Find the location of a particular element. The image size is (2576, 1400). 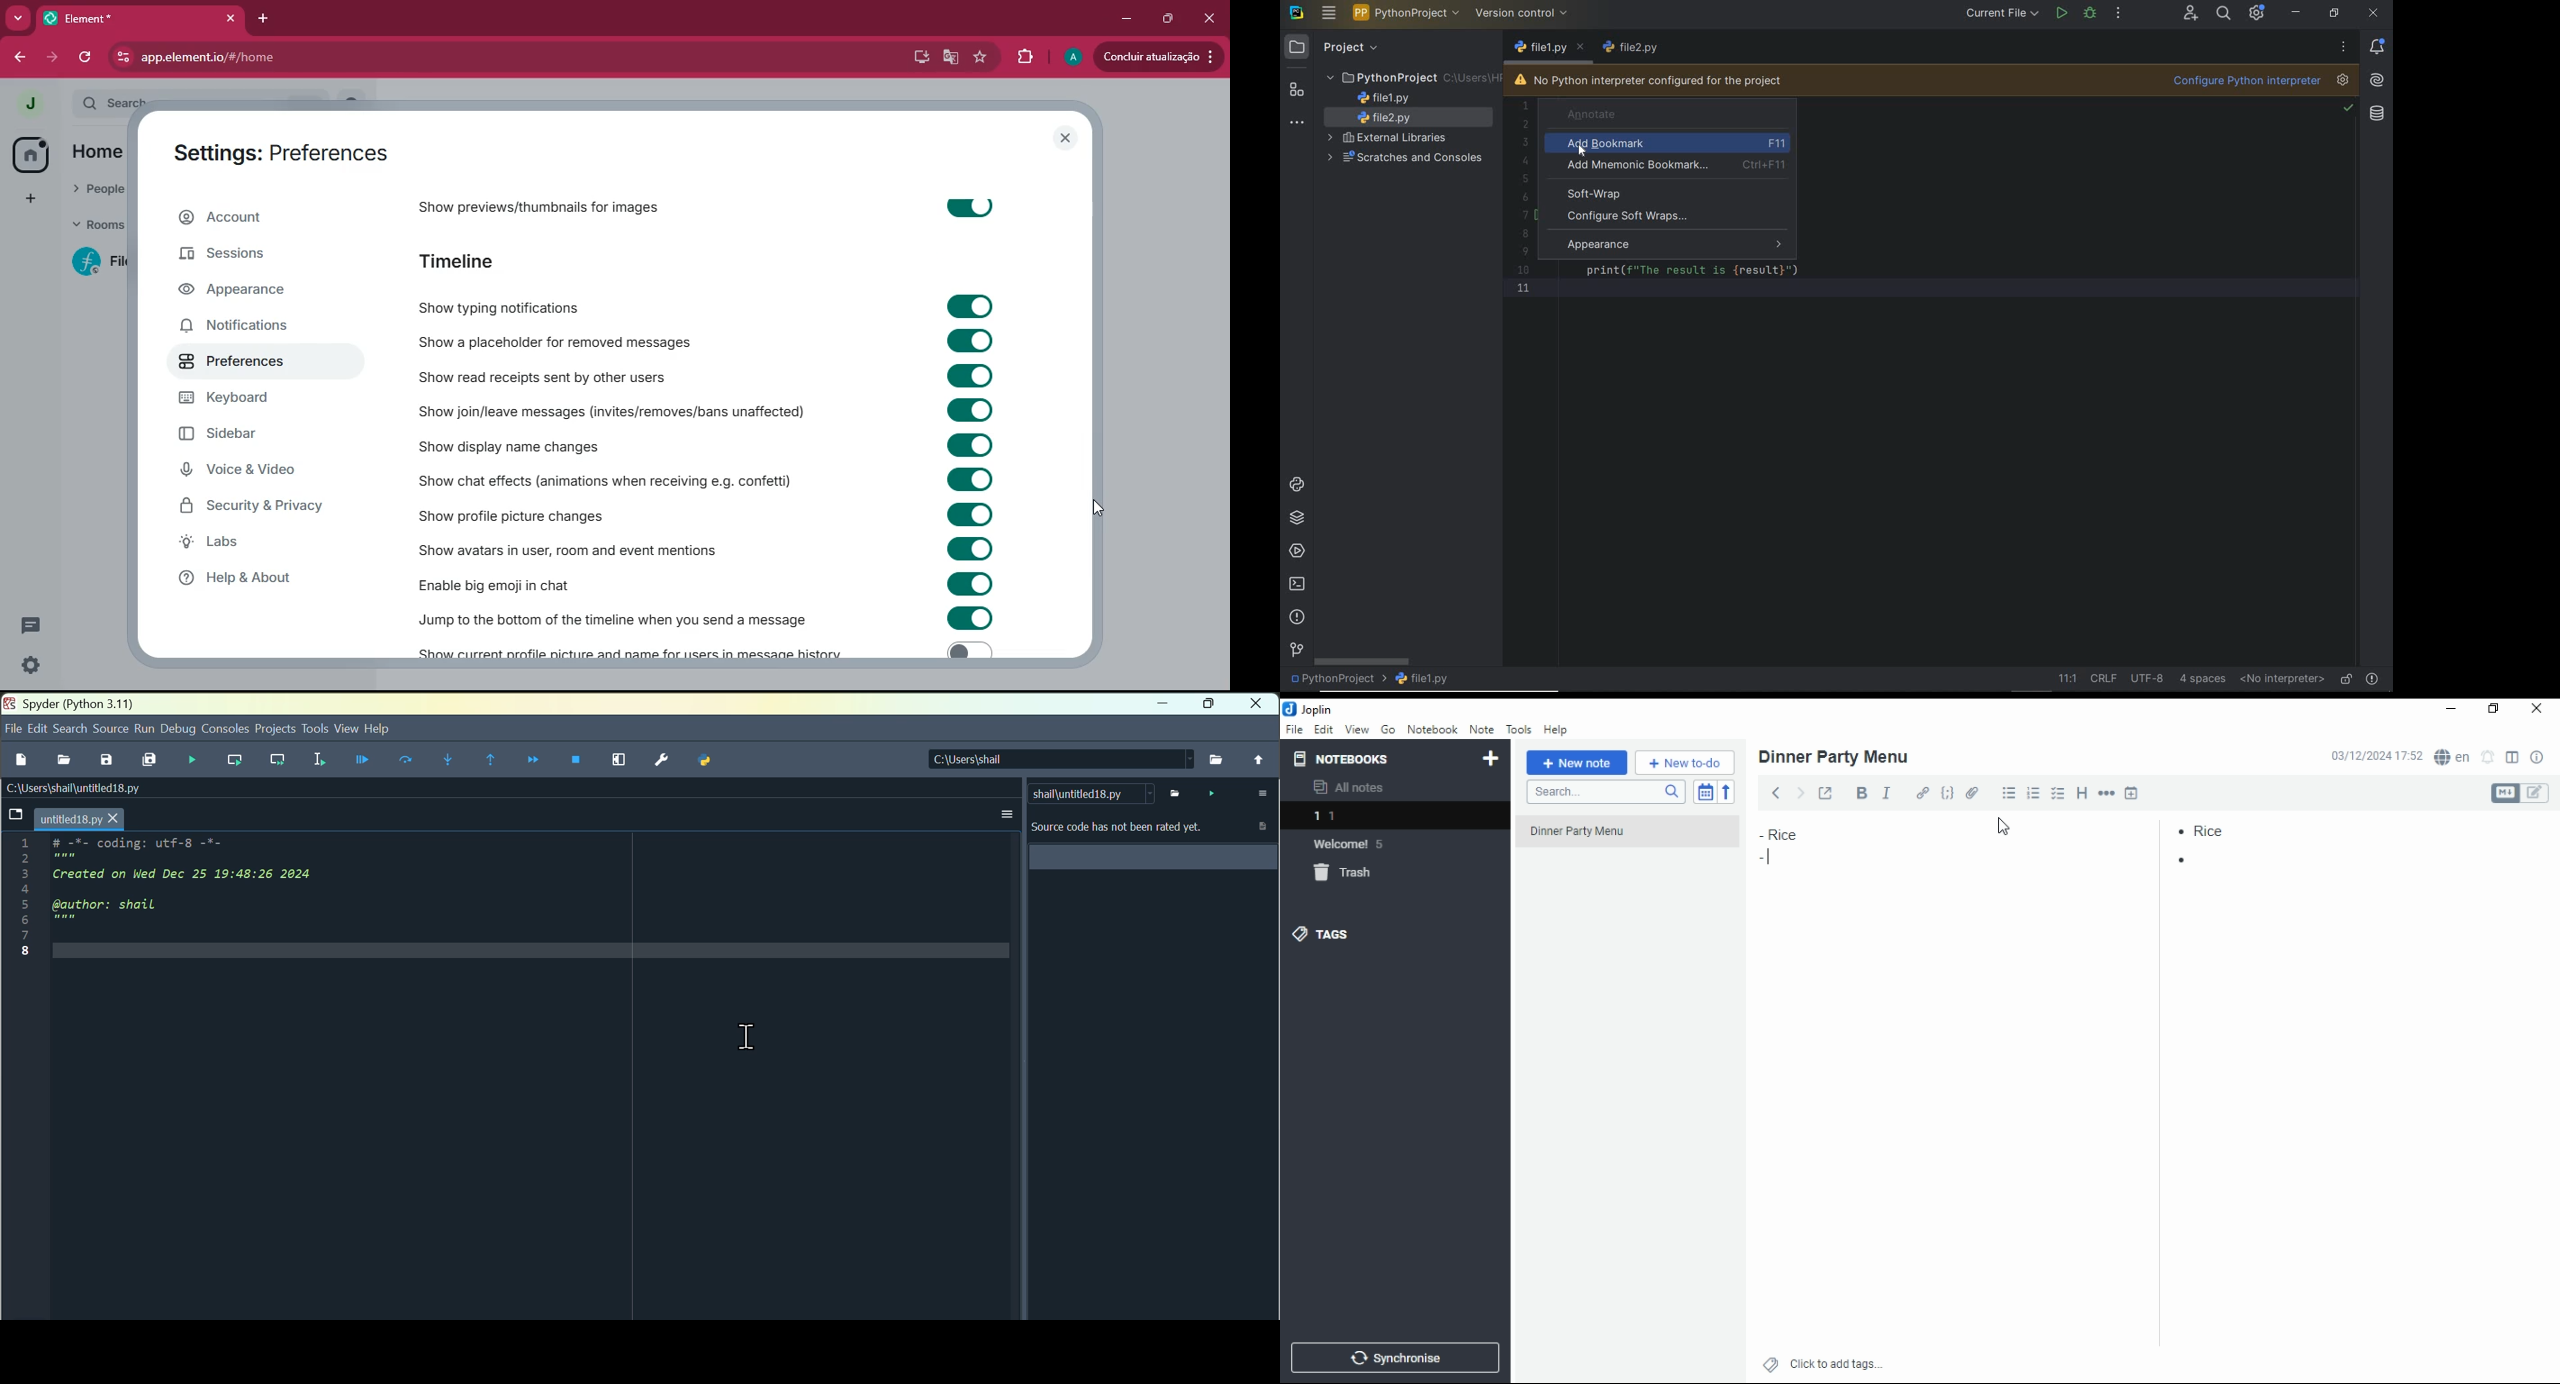

Cursor is located at coordinates (747, 1036).